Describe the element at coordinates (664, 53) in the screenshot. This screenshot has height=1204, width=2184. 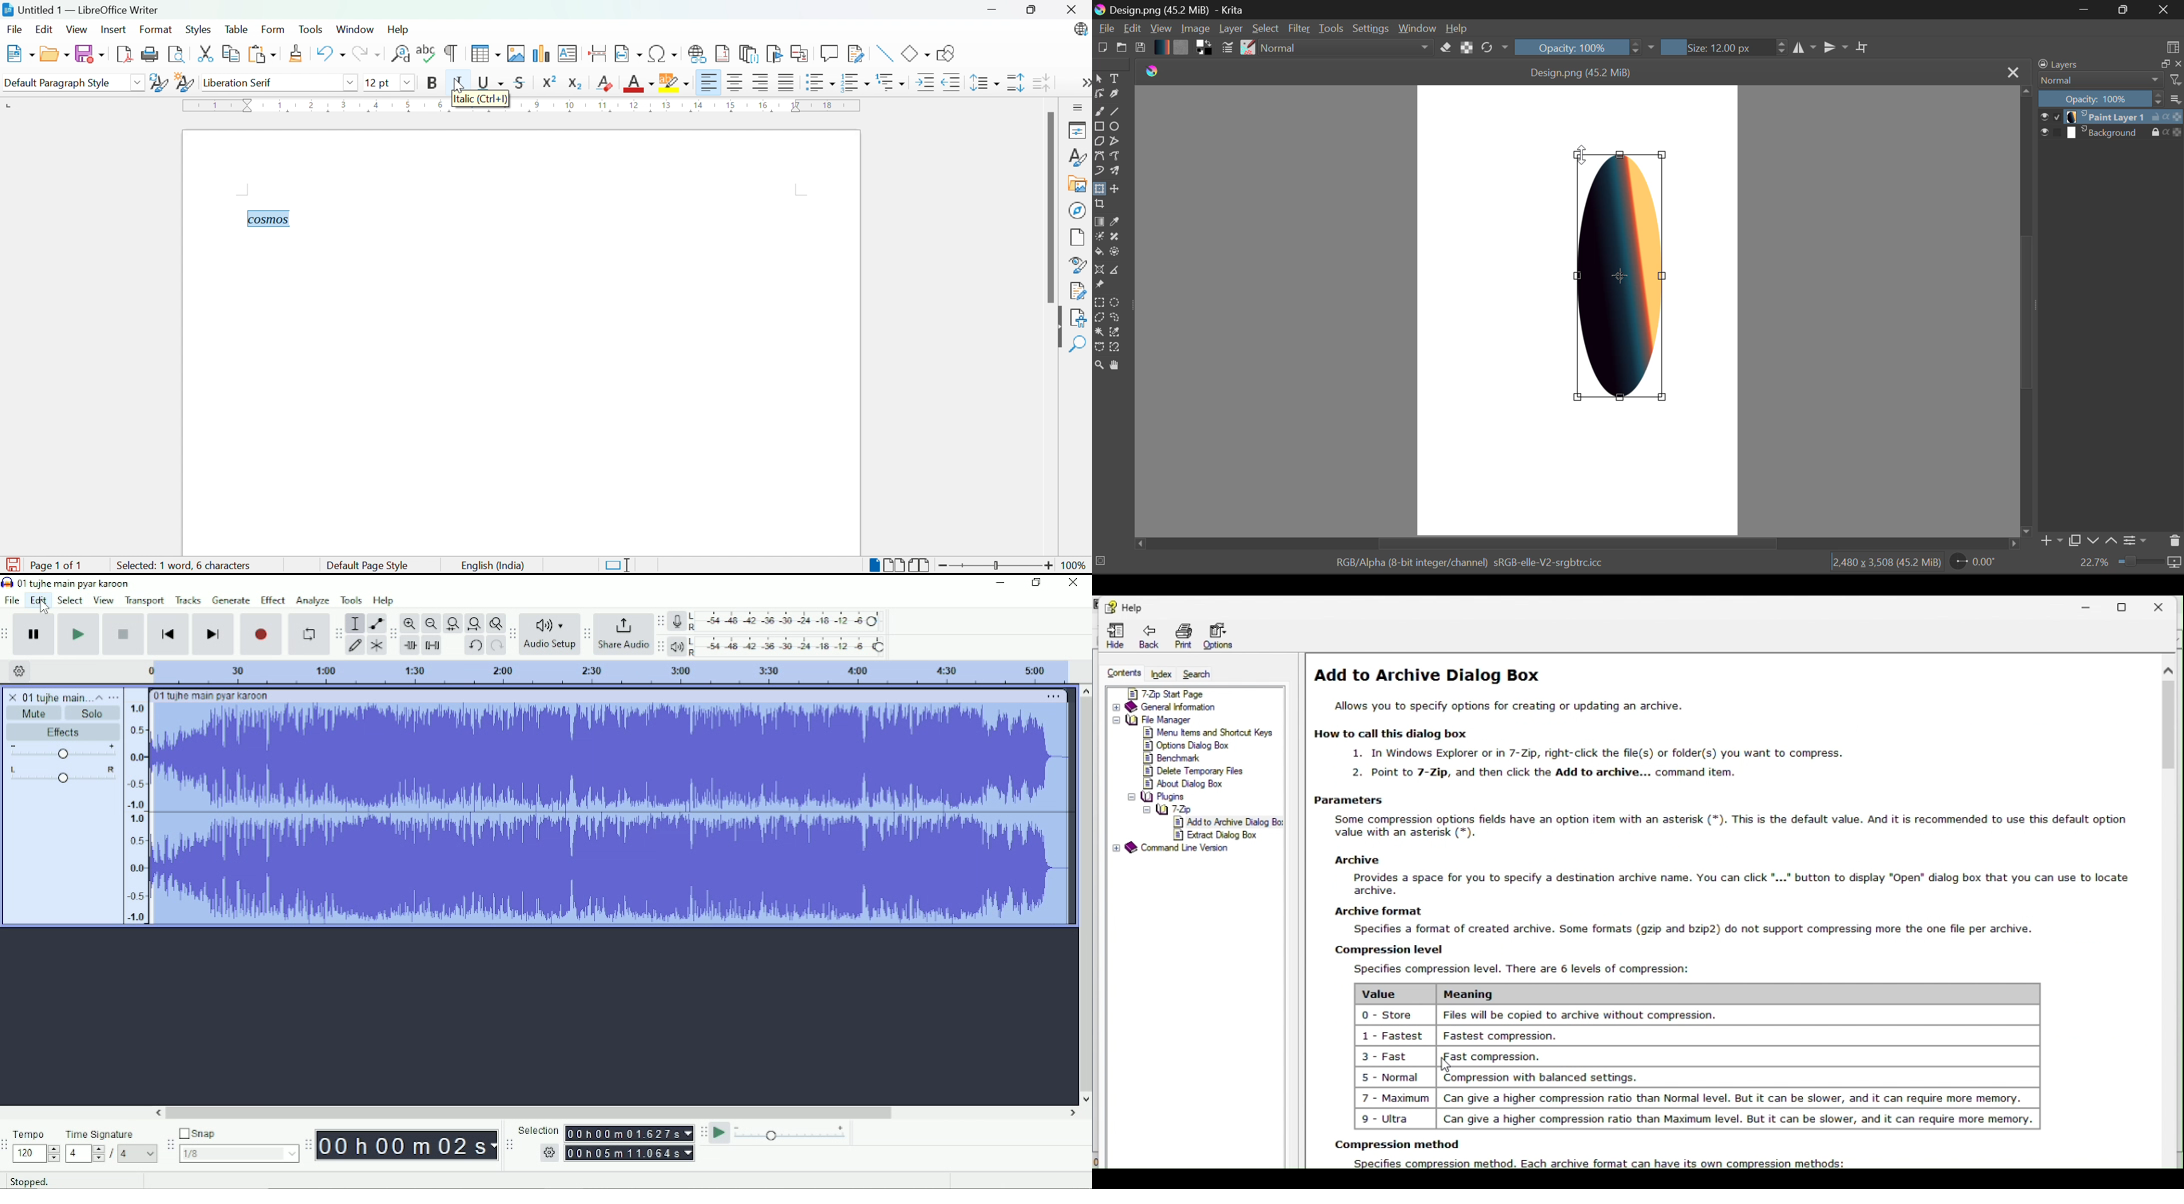
I see `Insert special characters` at that location.